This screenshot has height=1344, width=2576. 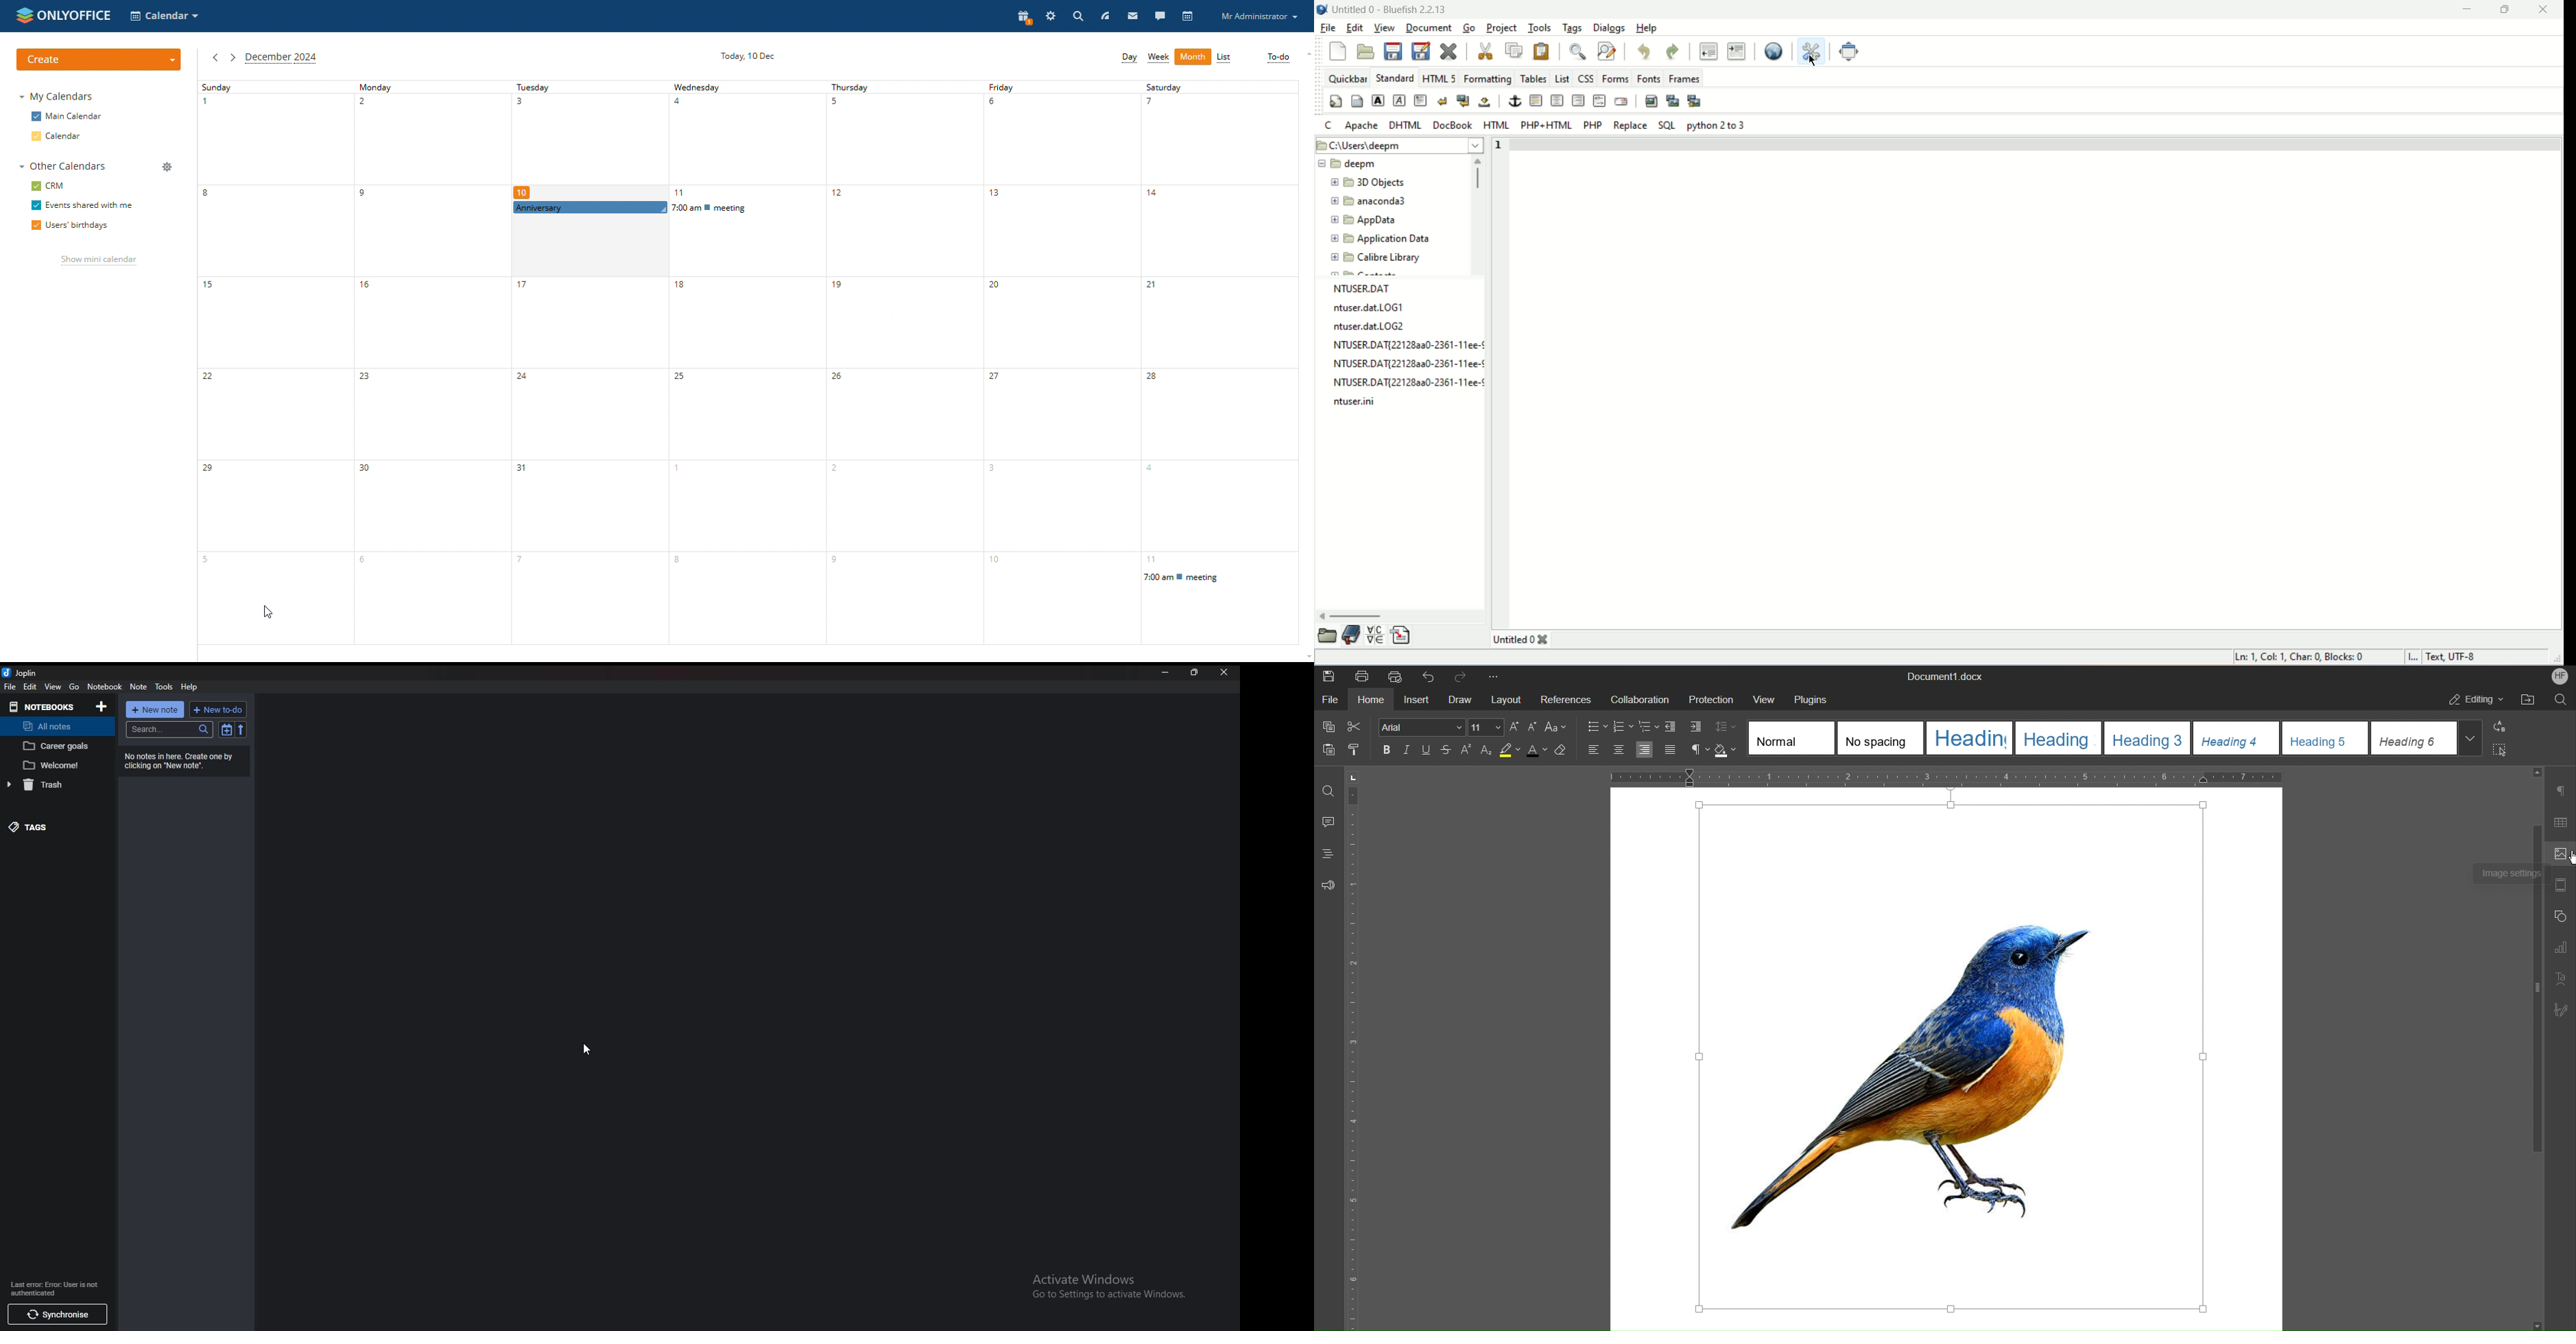 What do you see at coordinates (74, 687) in the screenshot?
I see `go` at bounding box center [74, 687].